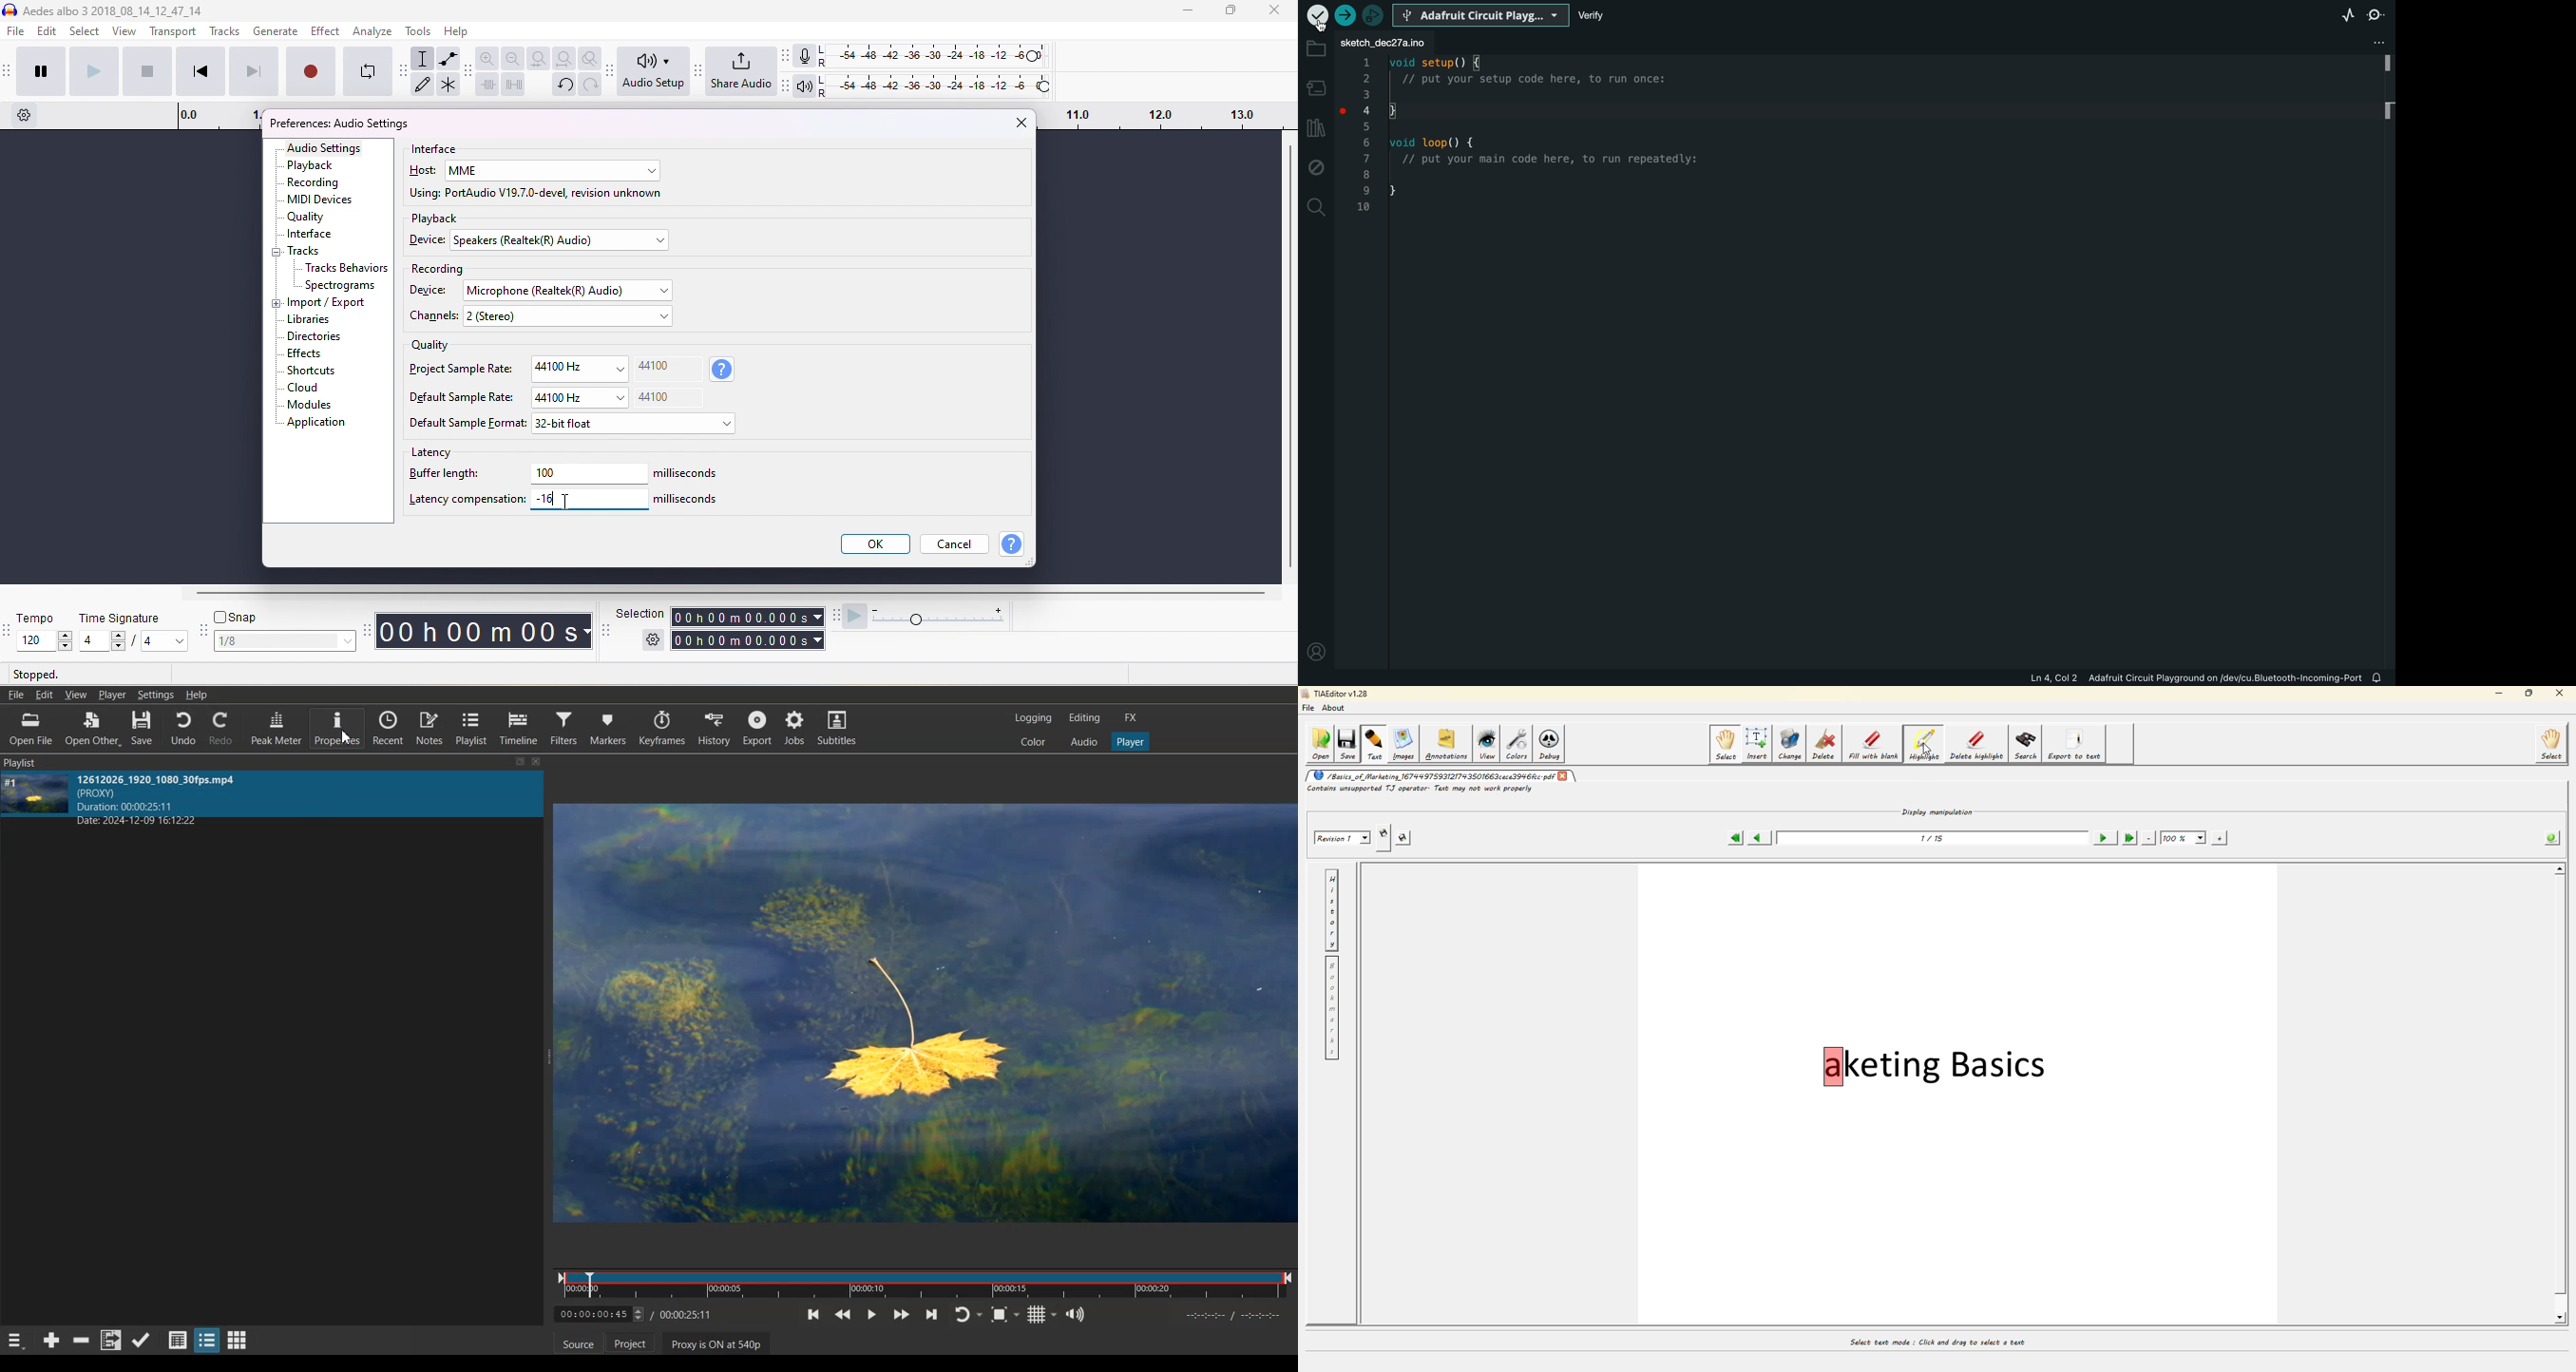  Describe the element at coordinates (253, 70) in the screenshot. I see `skip to end` at that location.